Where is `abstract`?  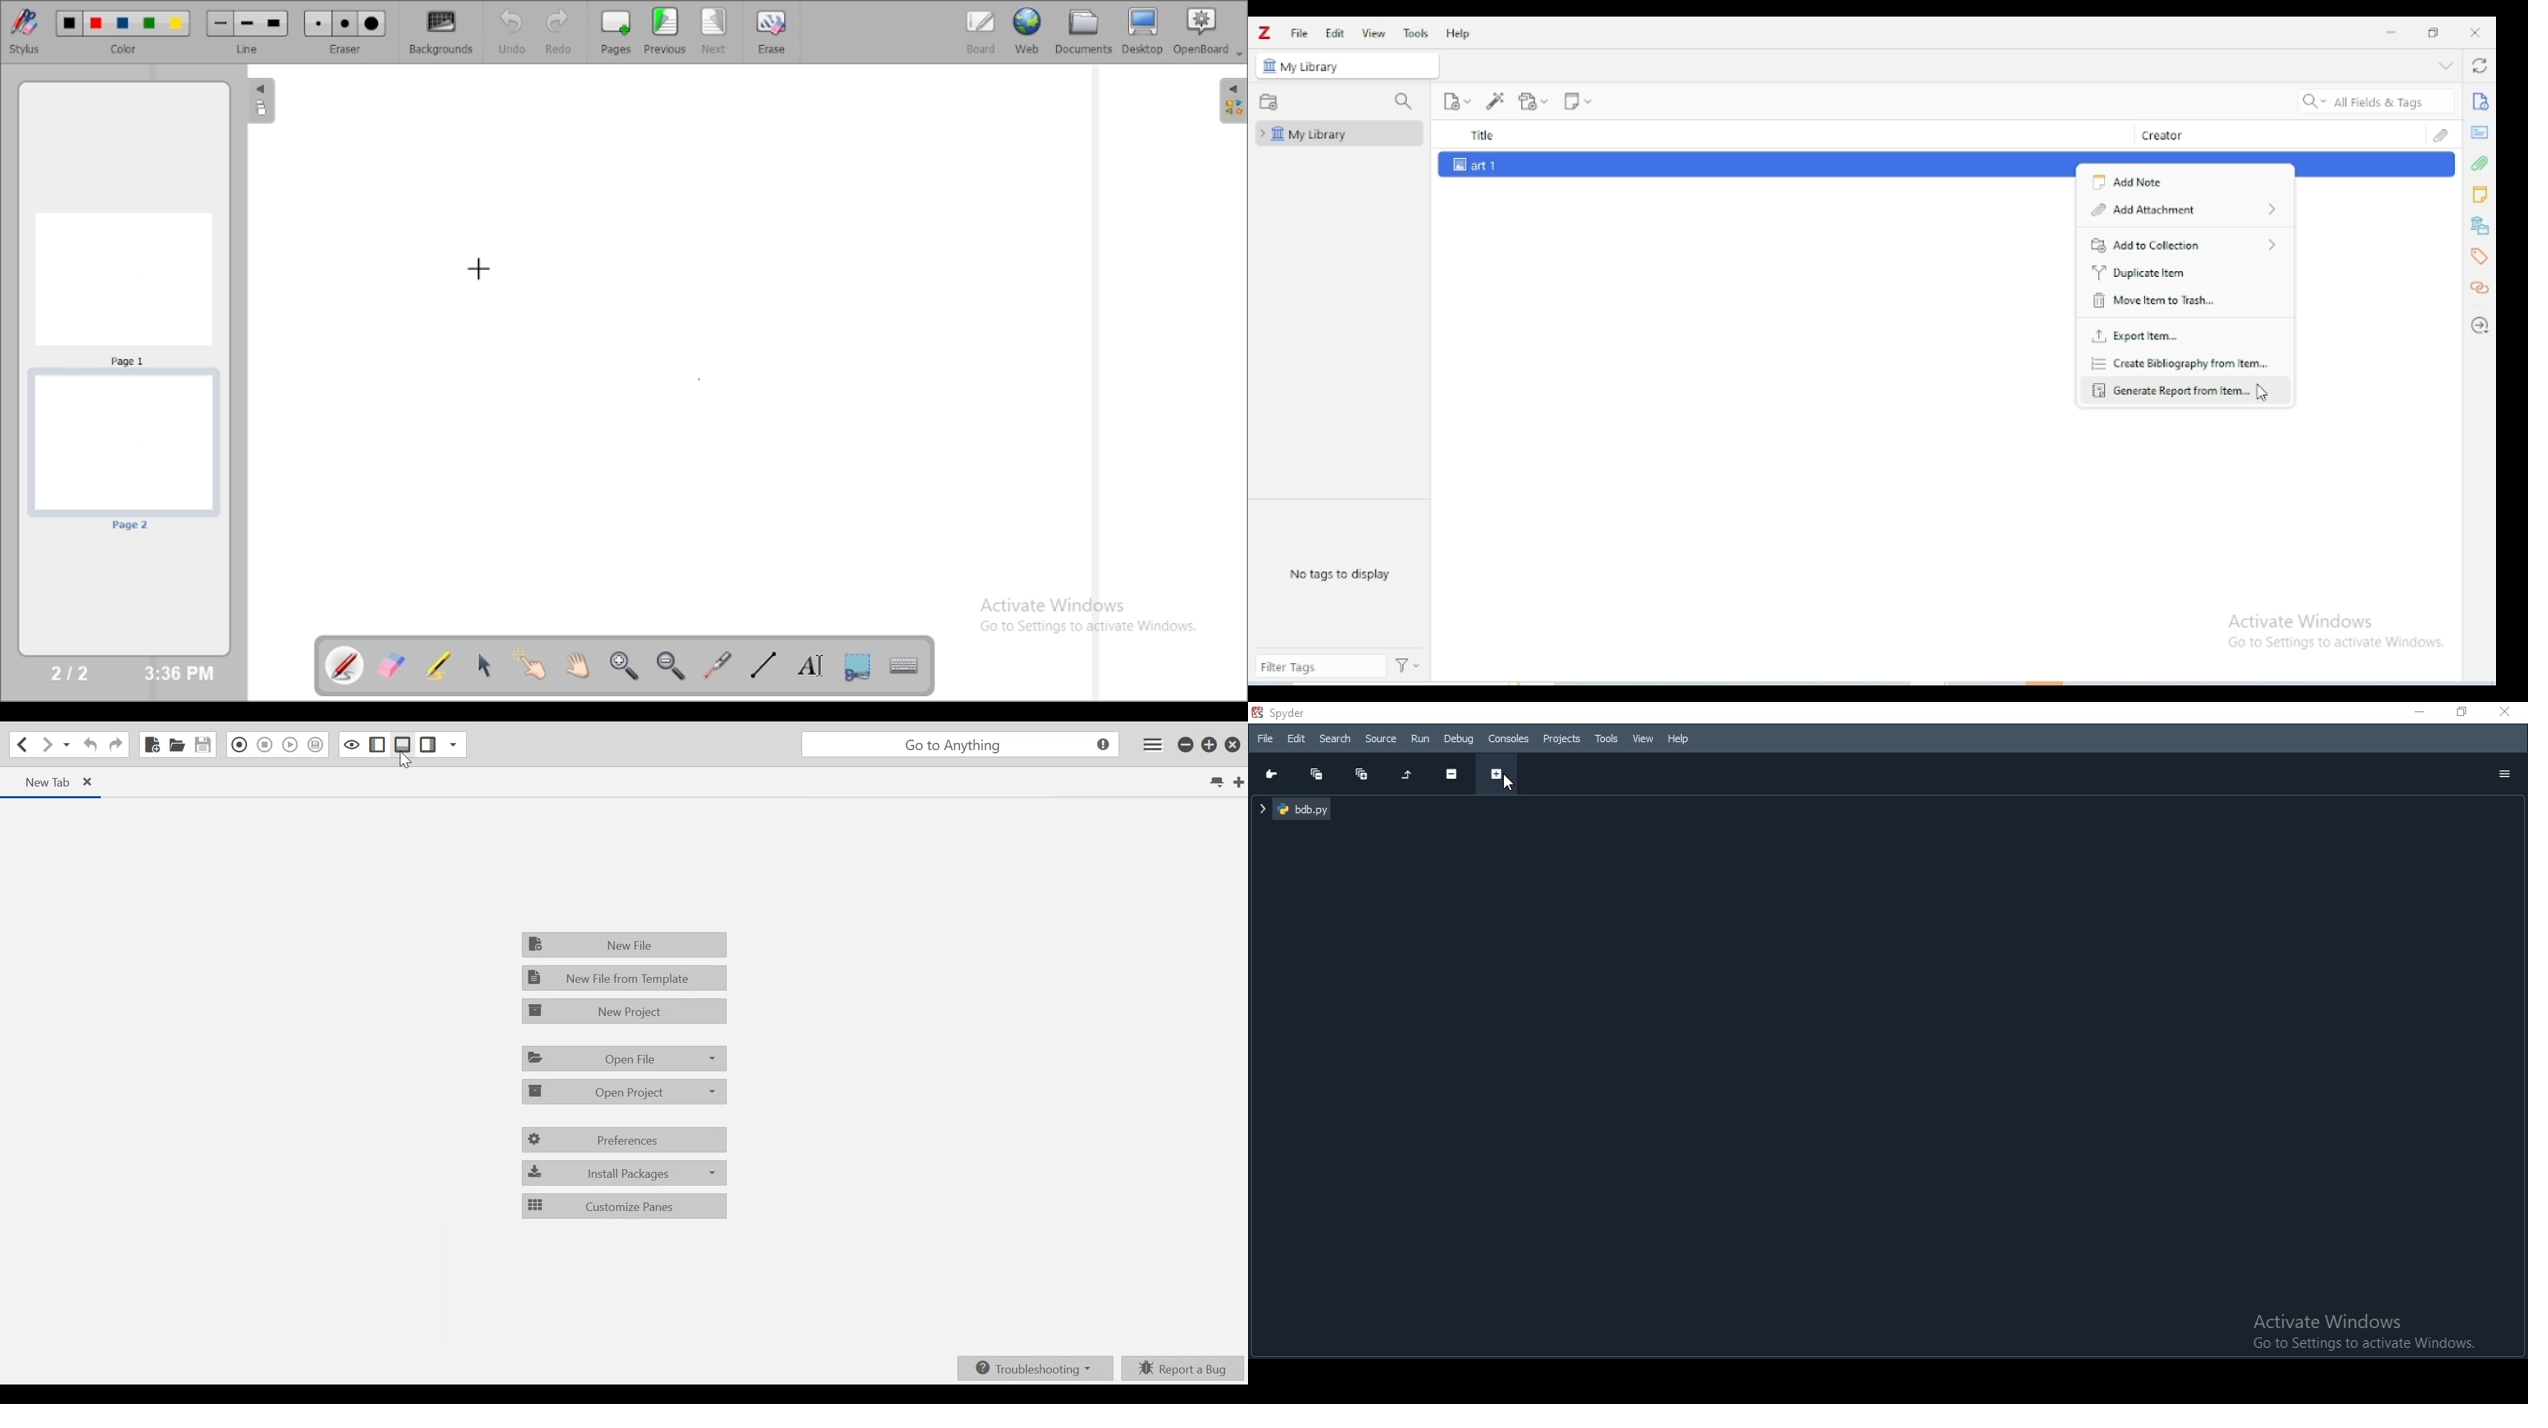
abstract is located at coordinates (2478, 133).